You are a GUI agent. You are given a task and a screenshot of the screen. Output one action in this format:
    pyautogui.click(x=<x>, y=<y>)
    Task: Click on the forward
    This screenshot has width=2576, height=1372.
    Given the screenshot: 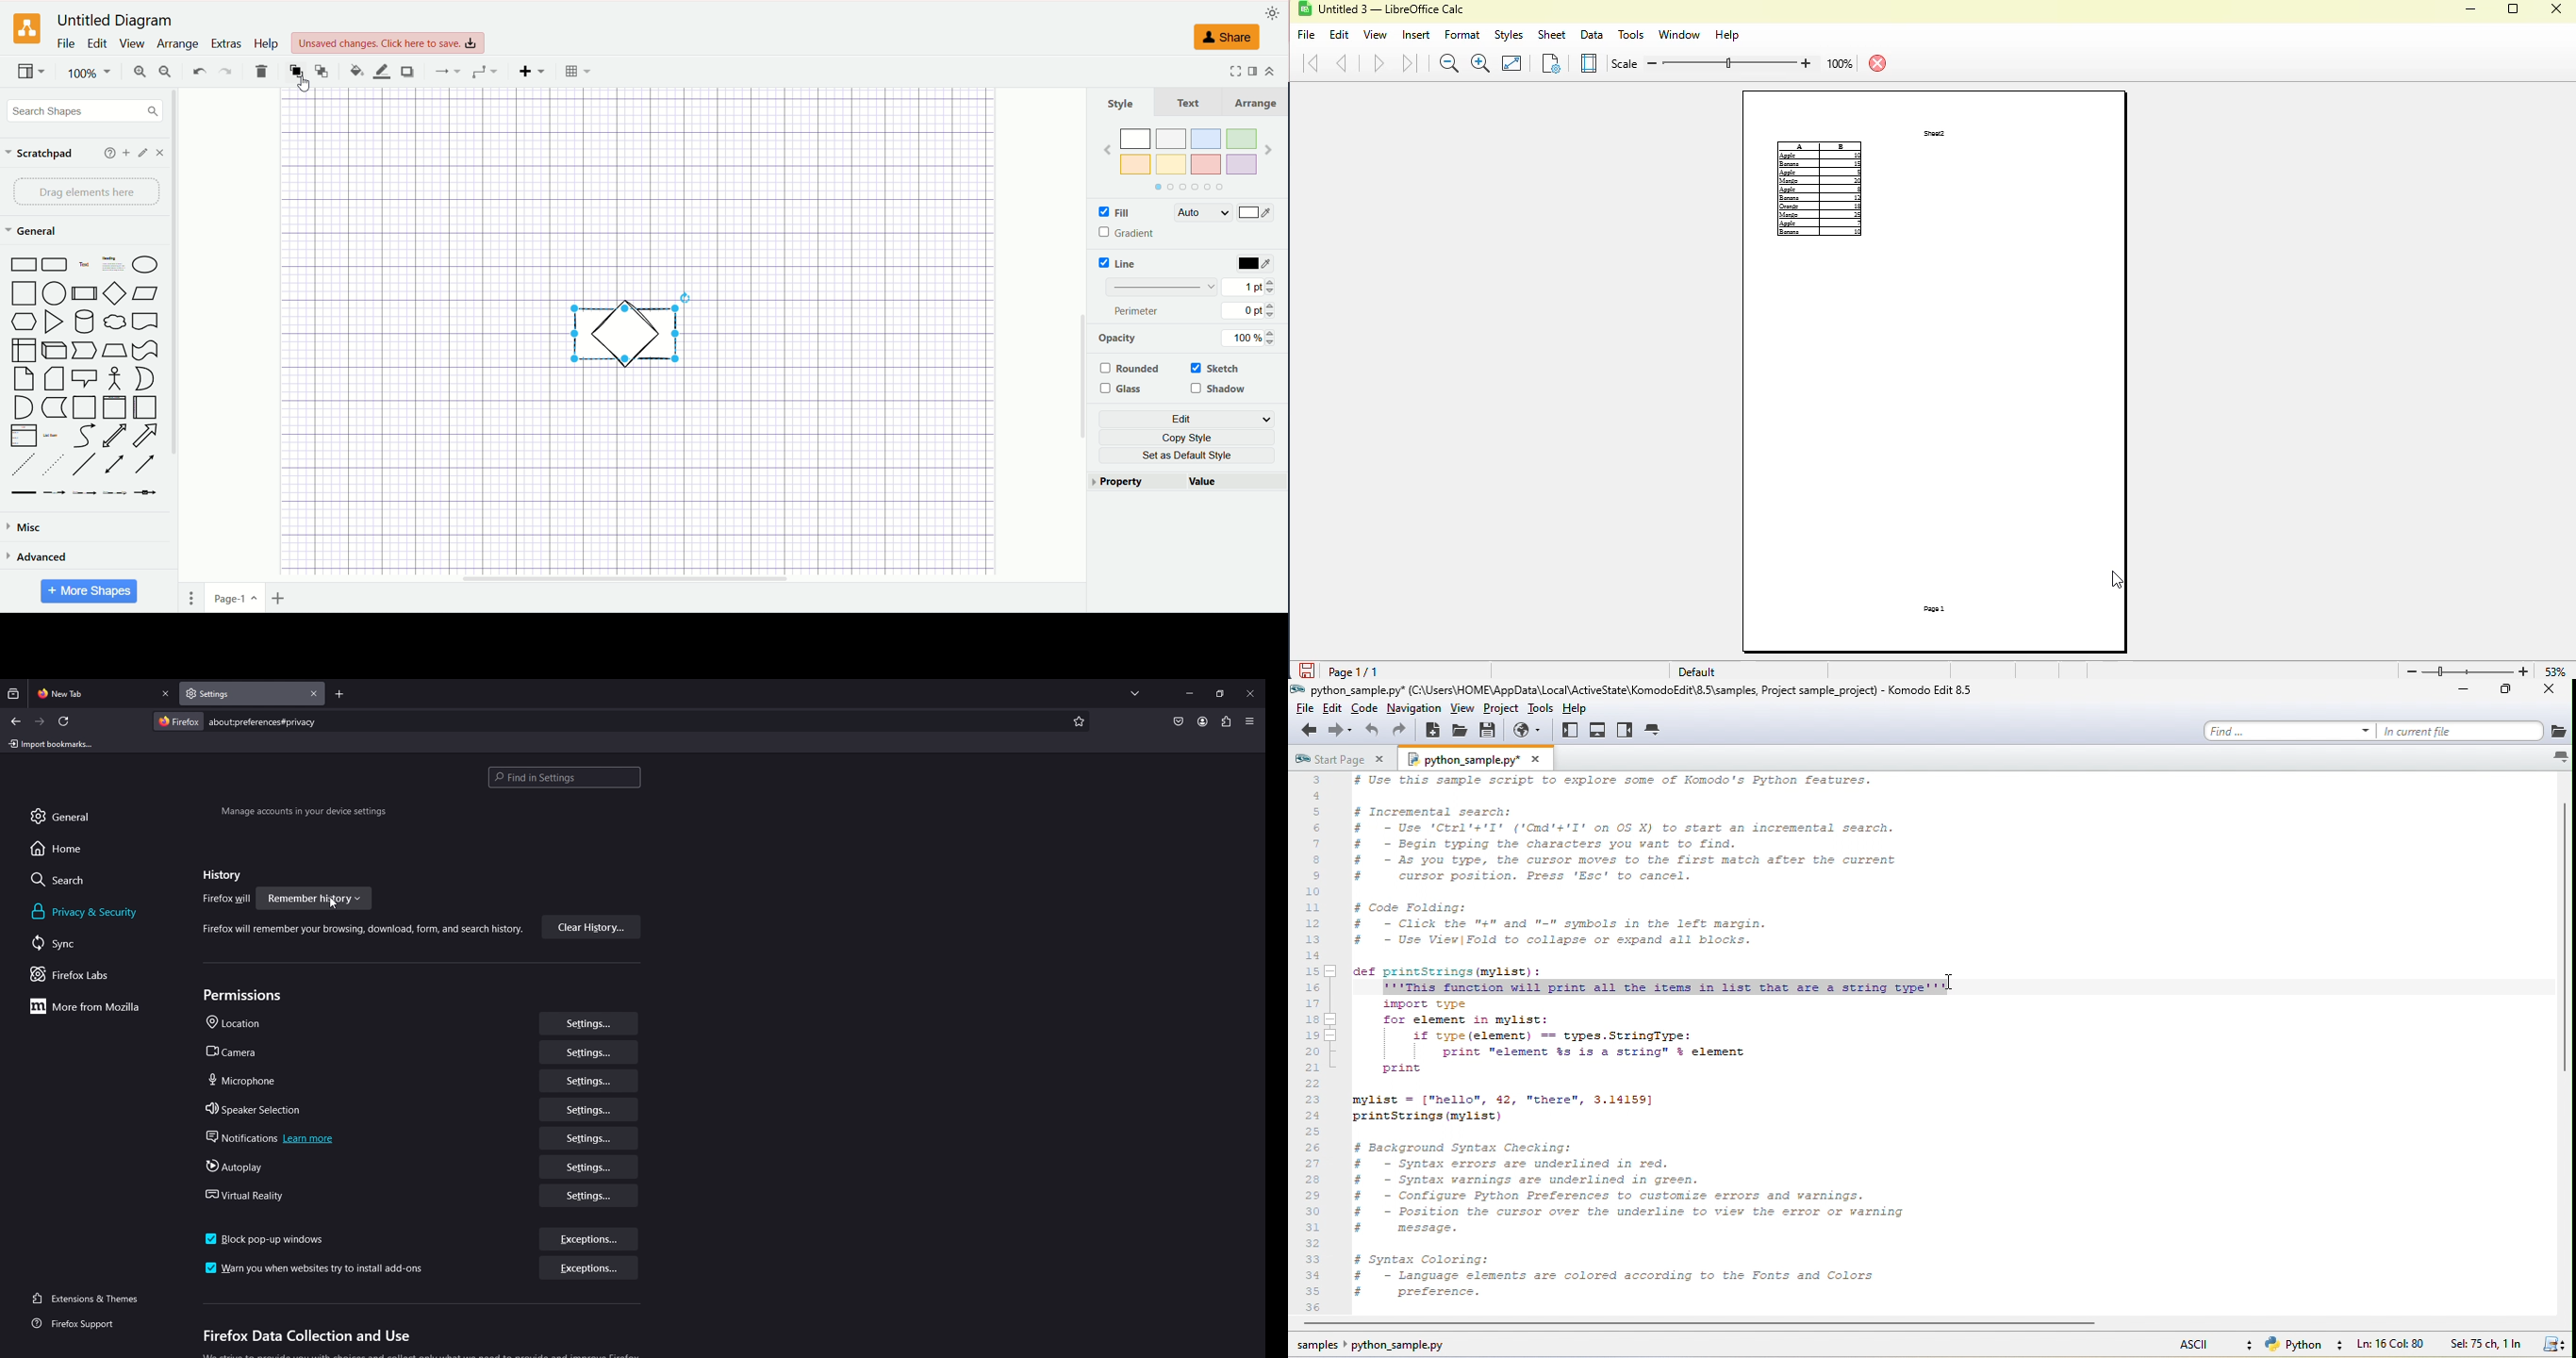 What is the action you would take?
    pyautogui.click(x=40, y=722)
    